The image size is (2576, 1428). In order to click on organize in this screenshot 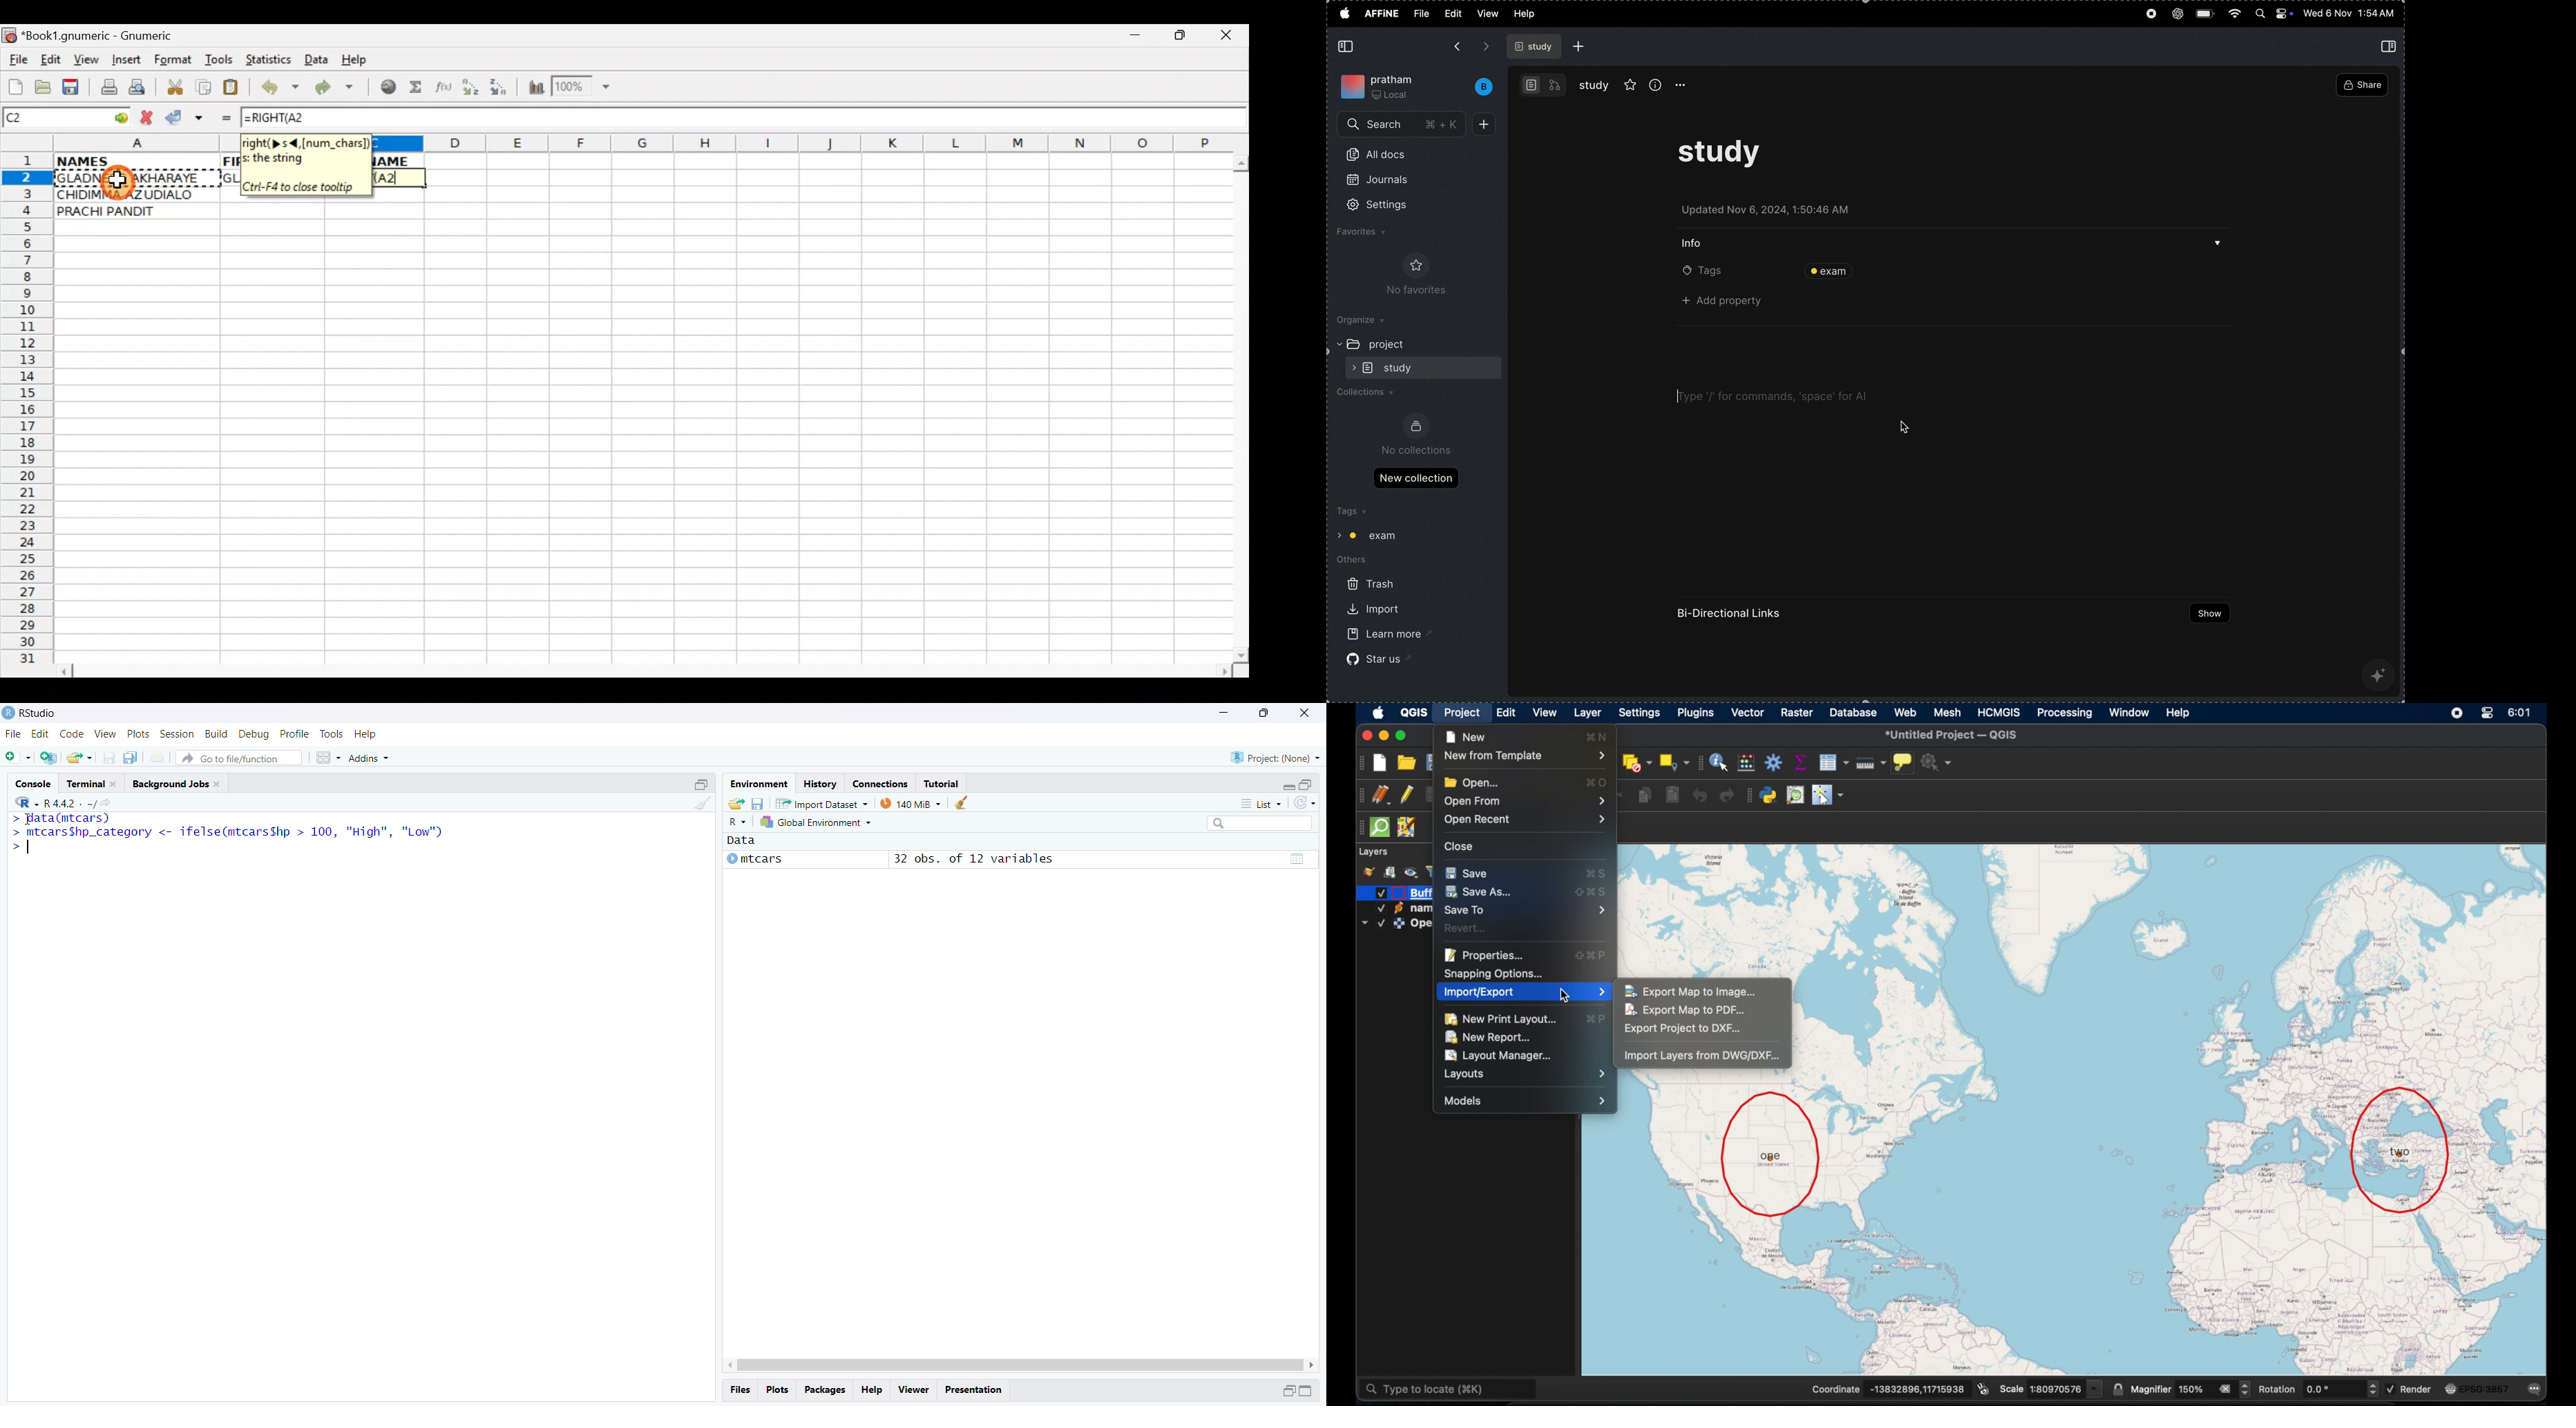, I will do `click(1368, 321)`.